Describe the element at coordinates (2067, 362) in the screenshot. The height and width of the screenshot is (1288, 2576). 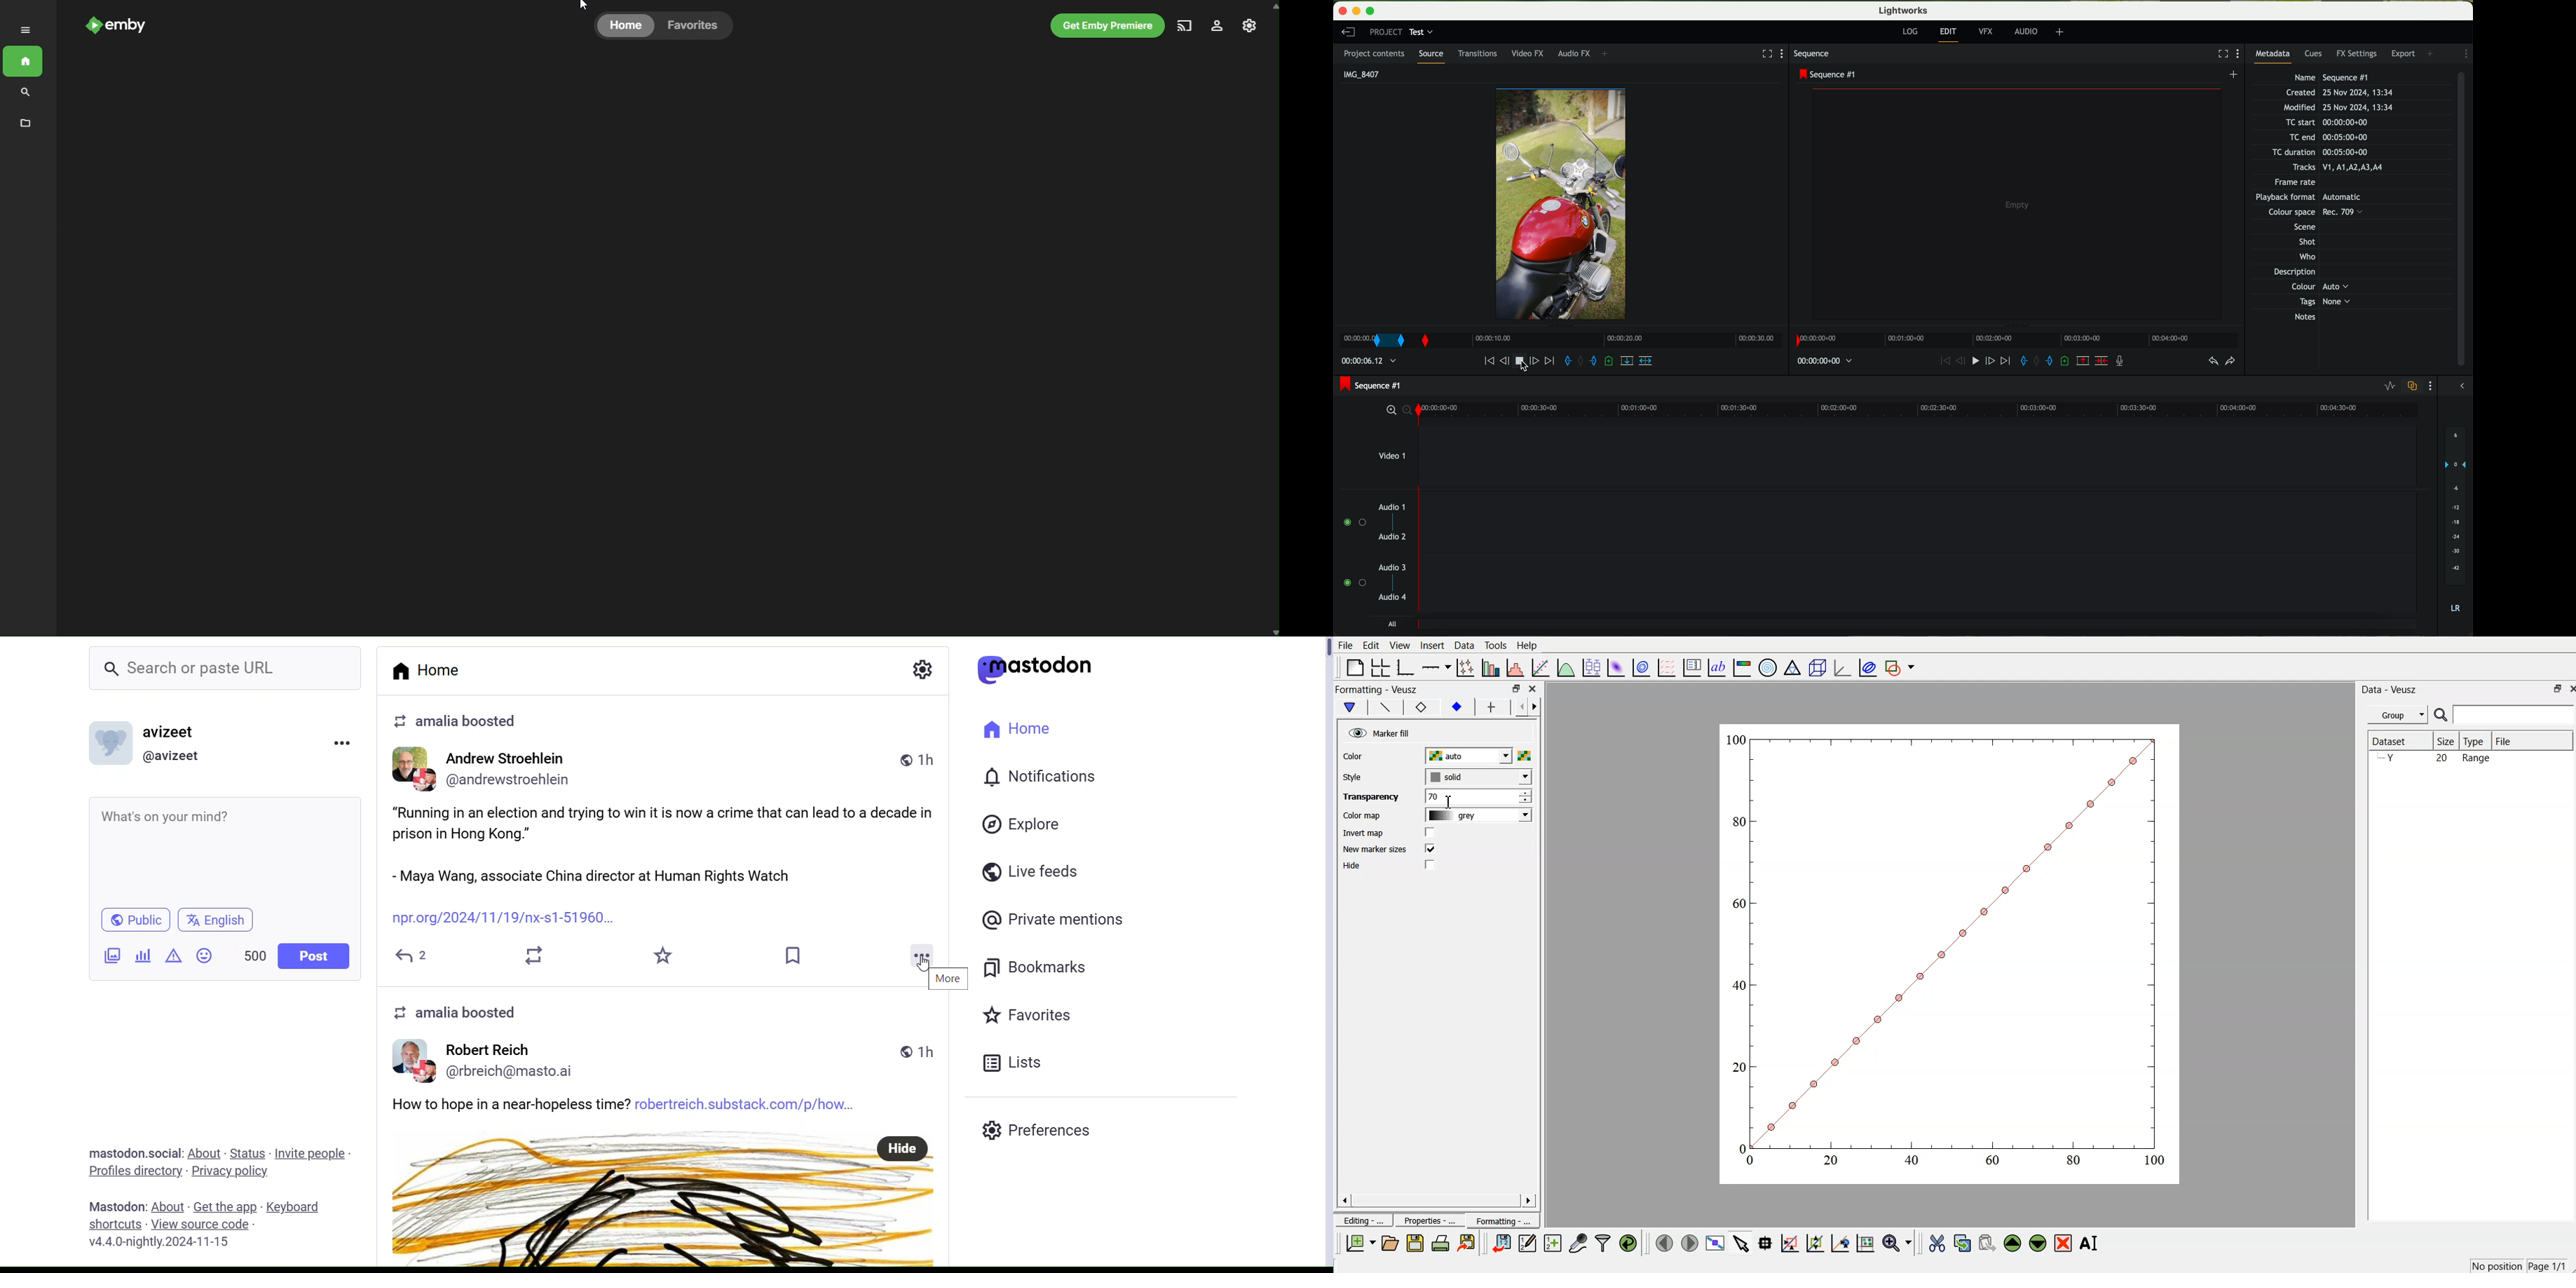
I see `add a cue at the current position` at that location.